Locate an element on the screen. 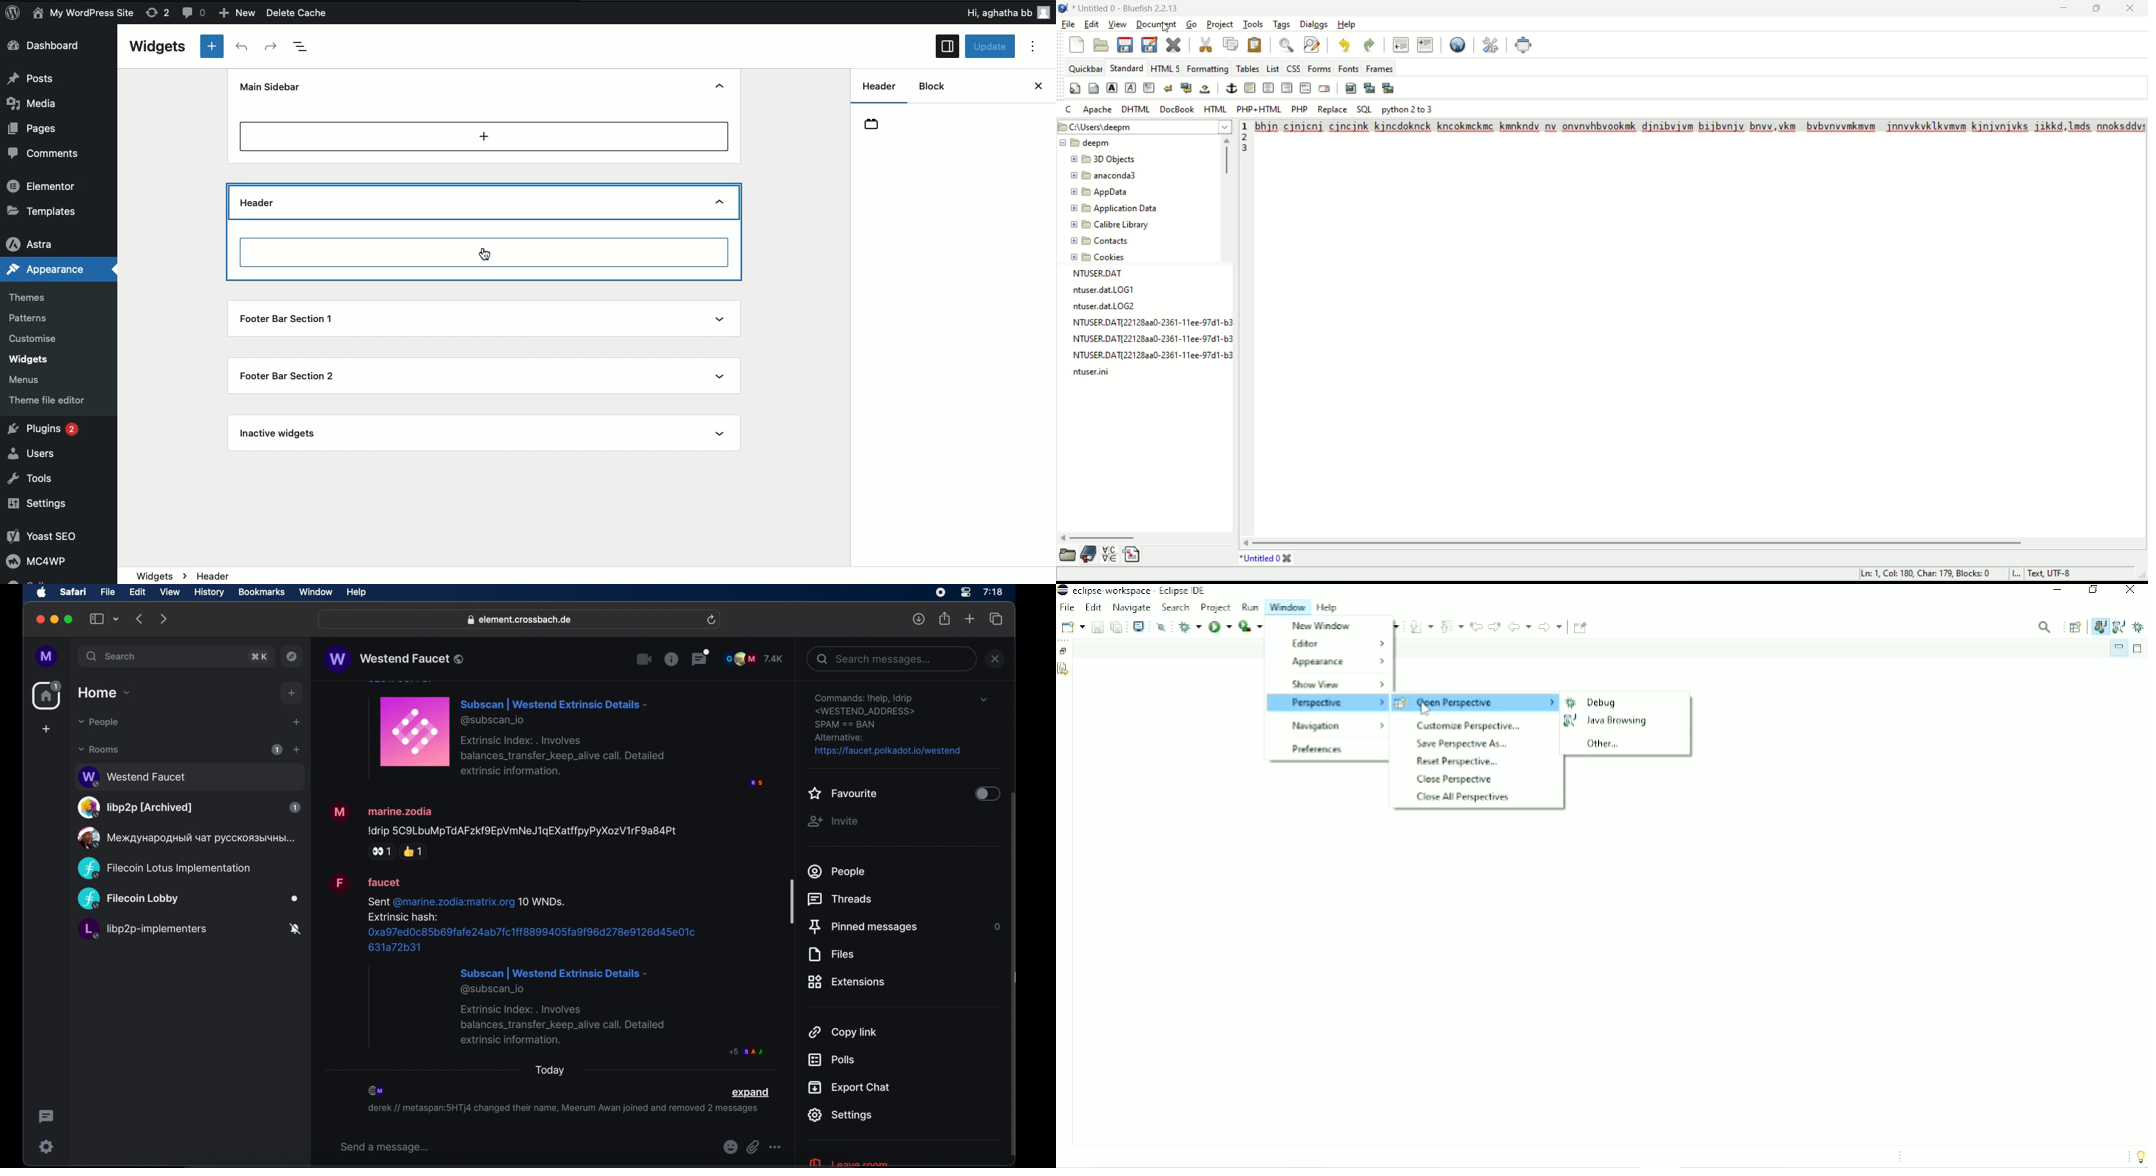 This screenshot has height=1176, width=2156. python 2 to 3 is located at coordinates (1409, 109).